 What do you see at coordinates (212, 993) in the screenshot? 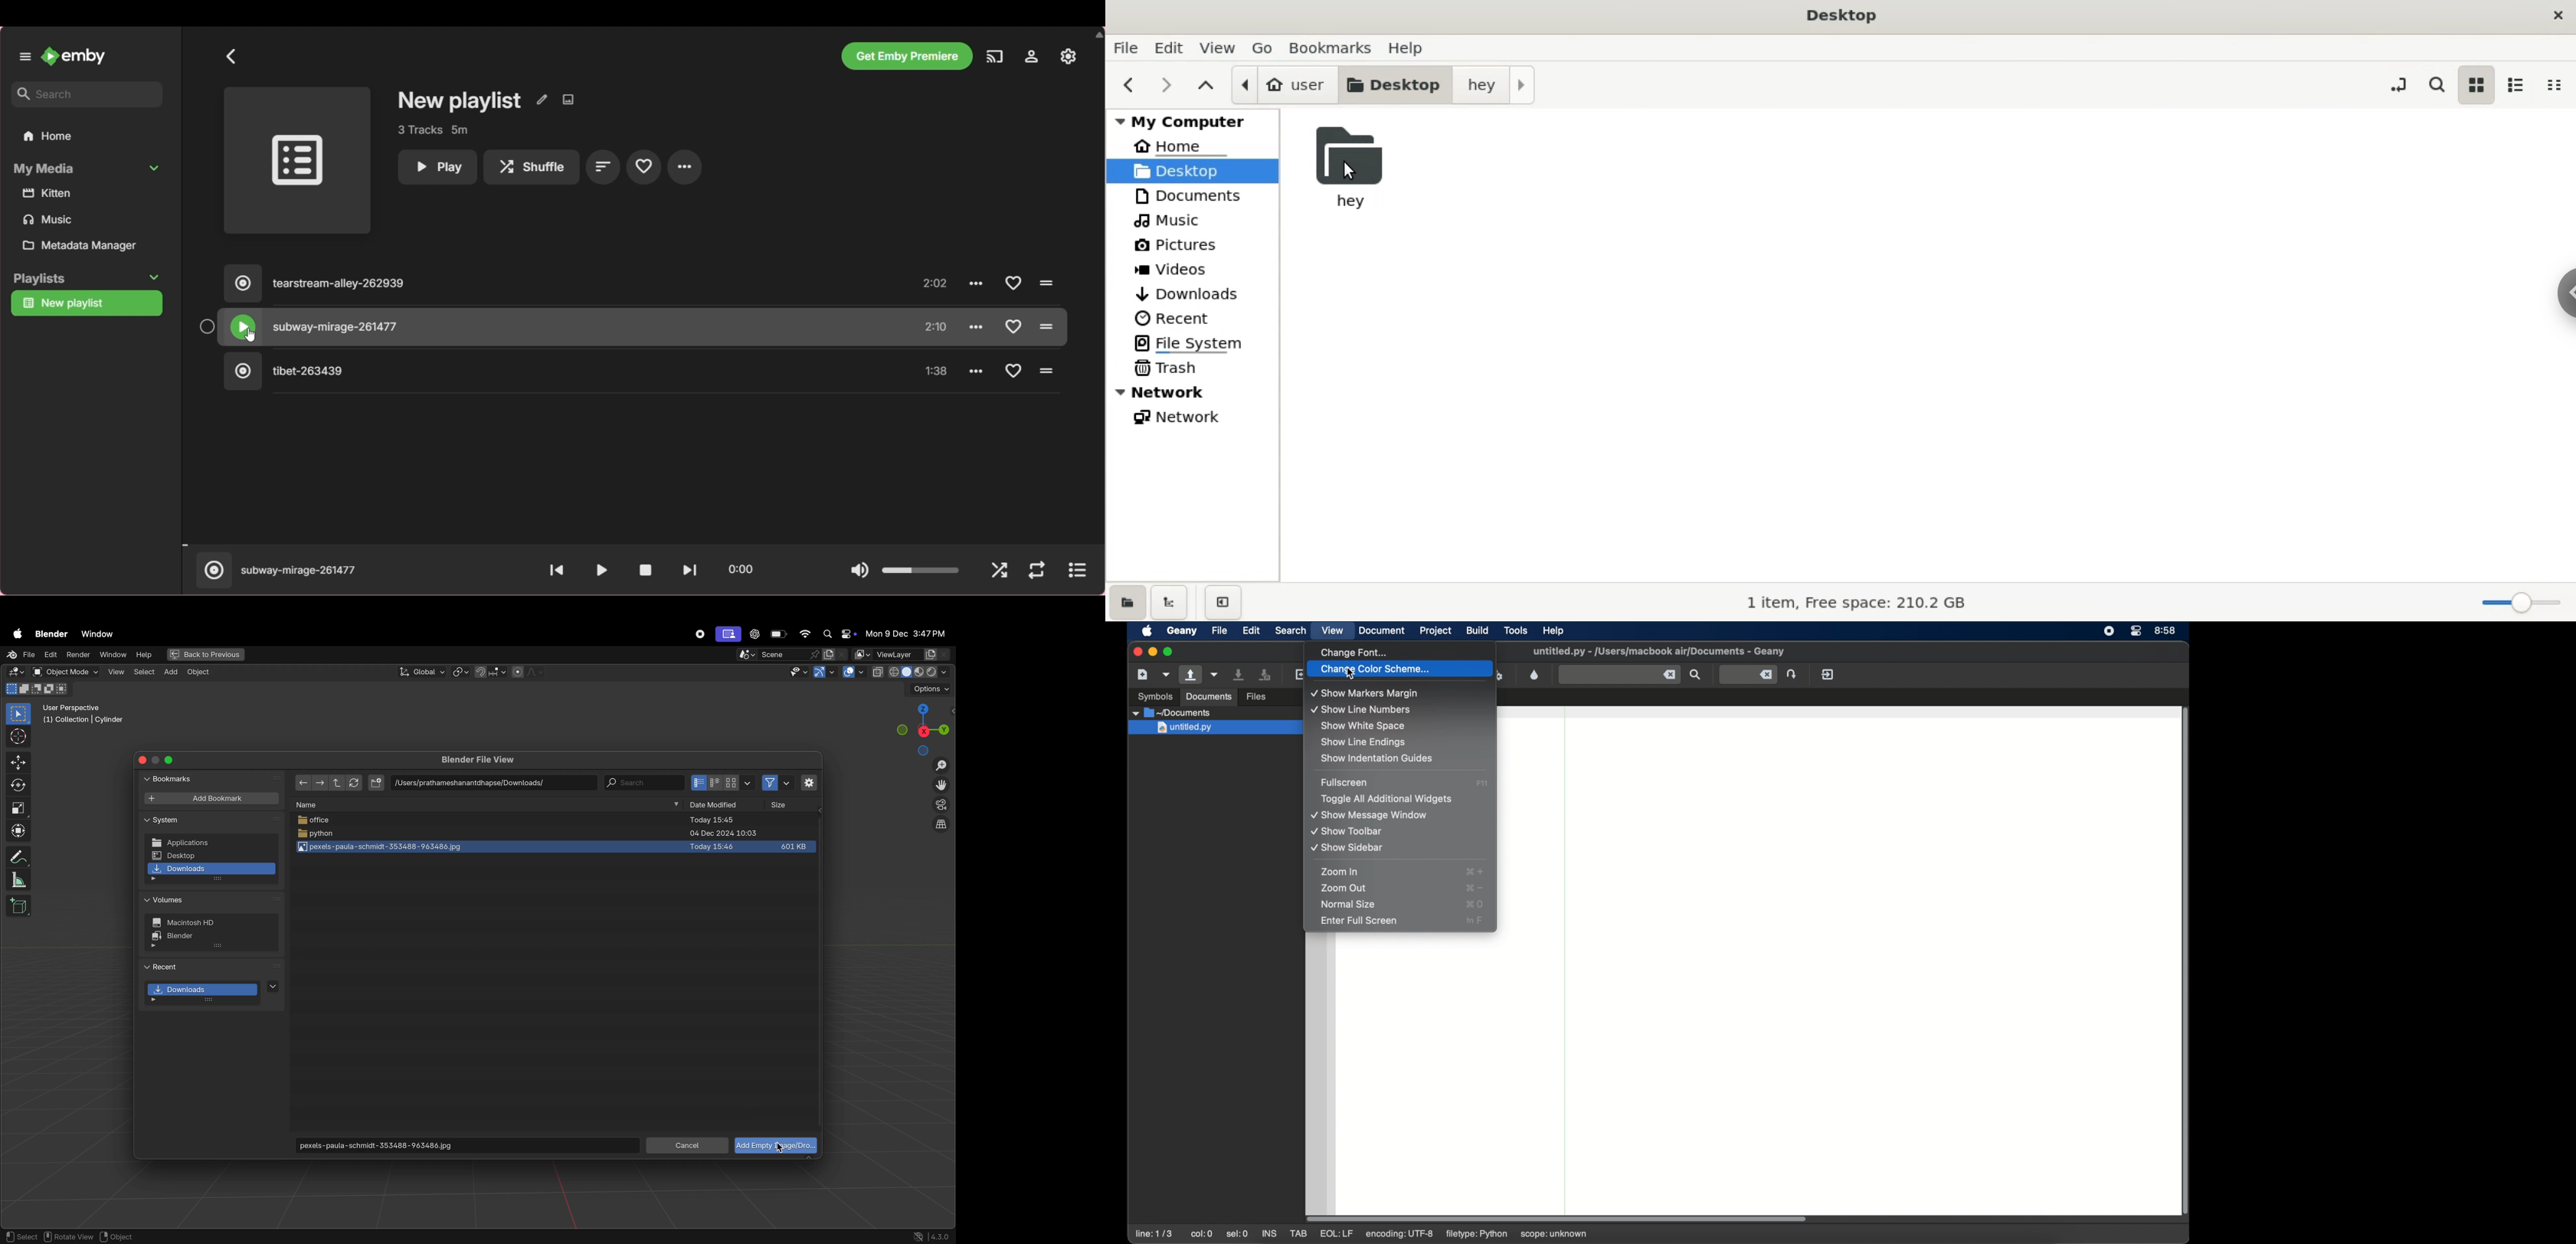
I see `downloads` at bounding box center [212, 993].